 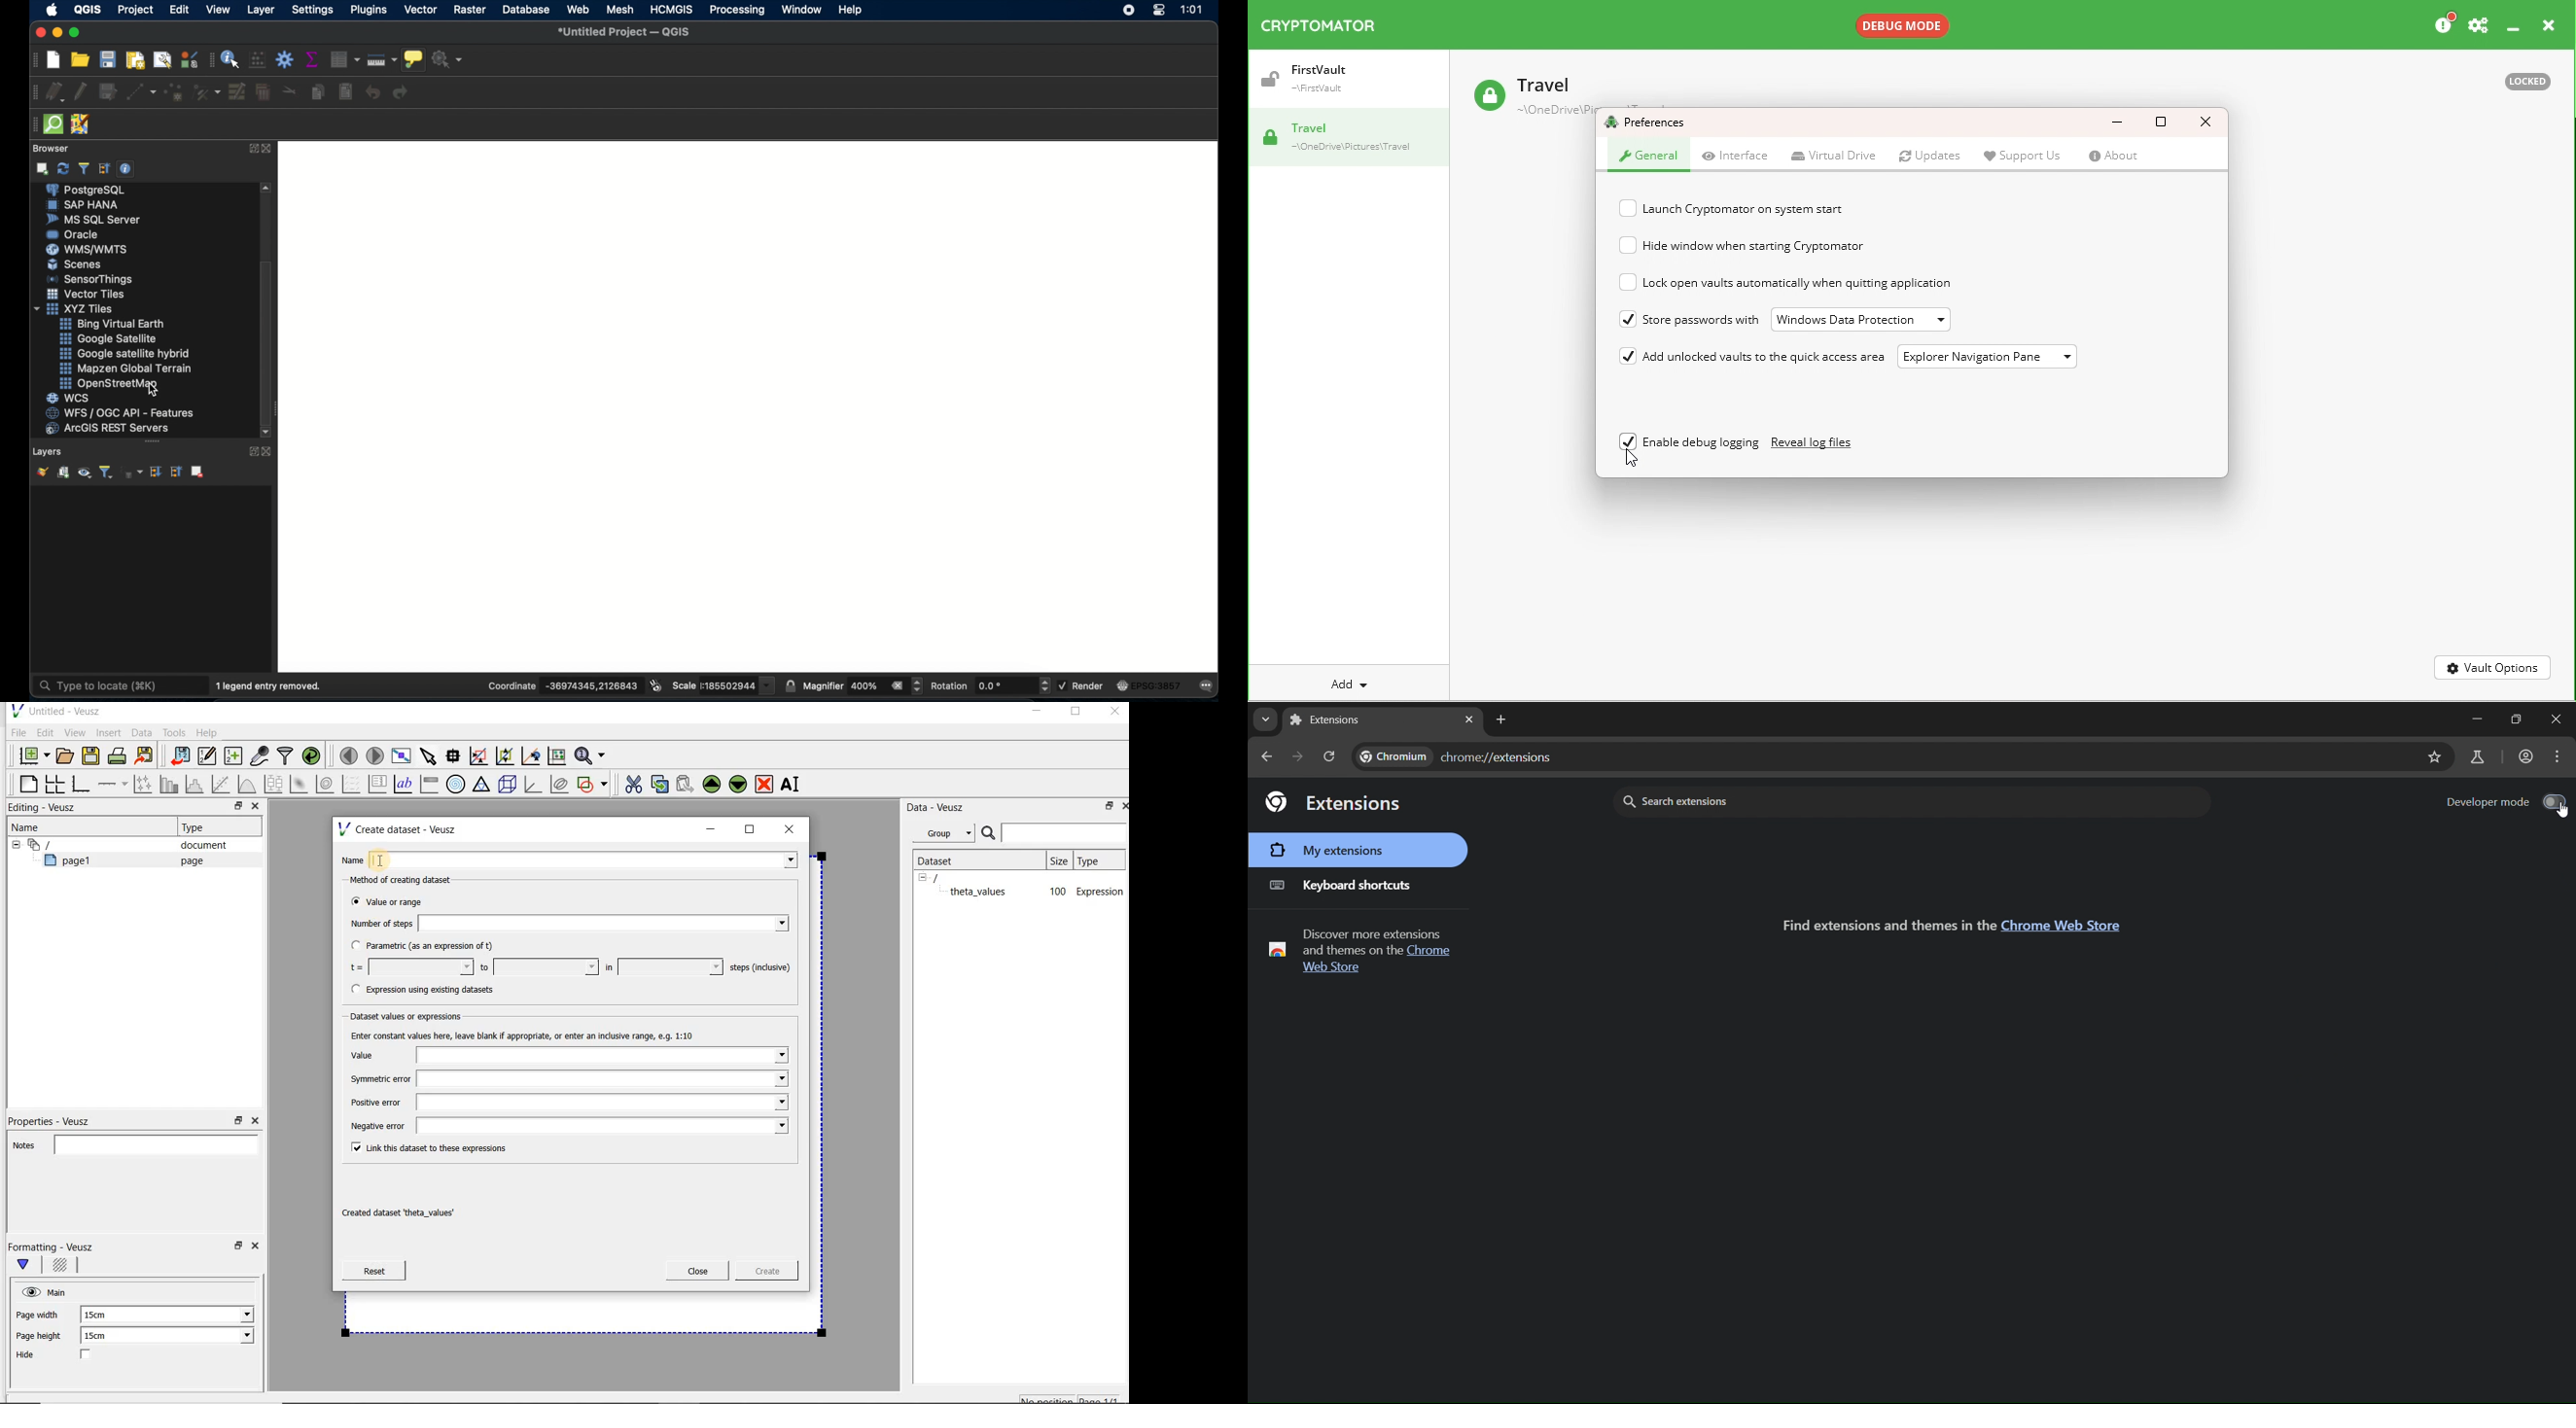 I want to click on Cryptomator, so click(x=1325, y=25).